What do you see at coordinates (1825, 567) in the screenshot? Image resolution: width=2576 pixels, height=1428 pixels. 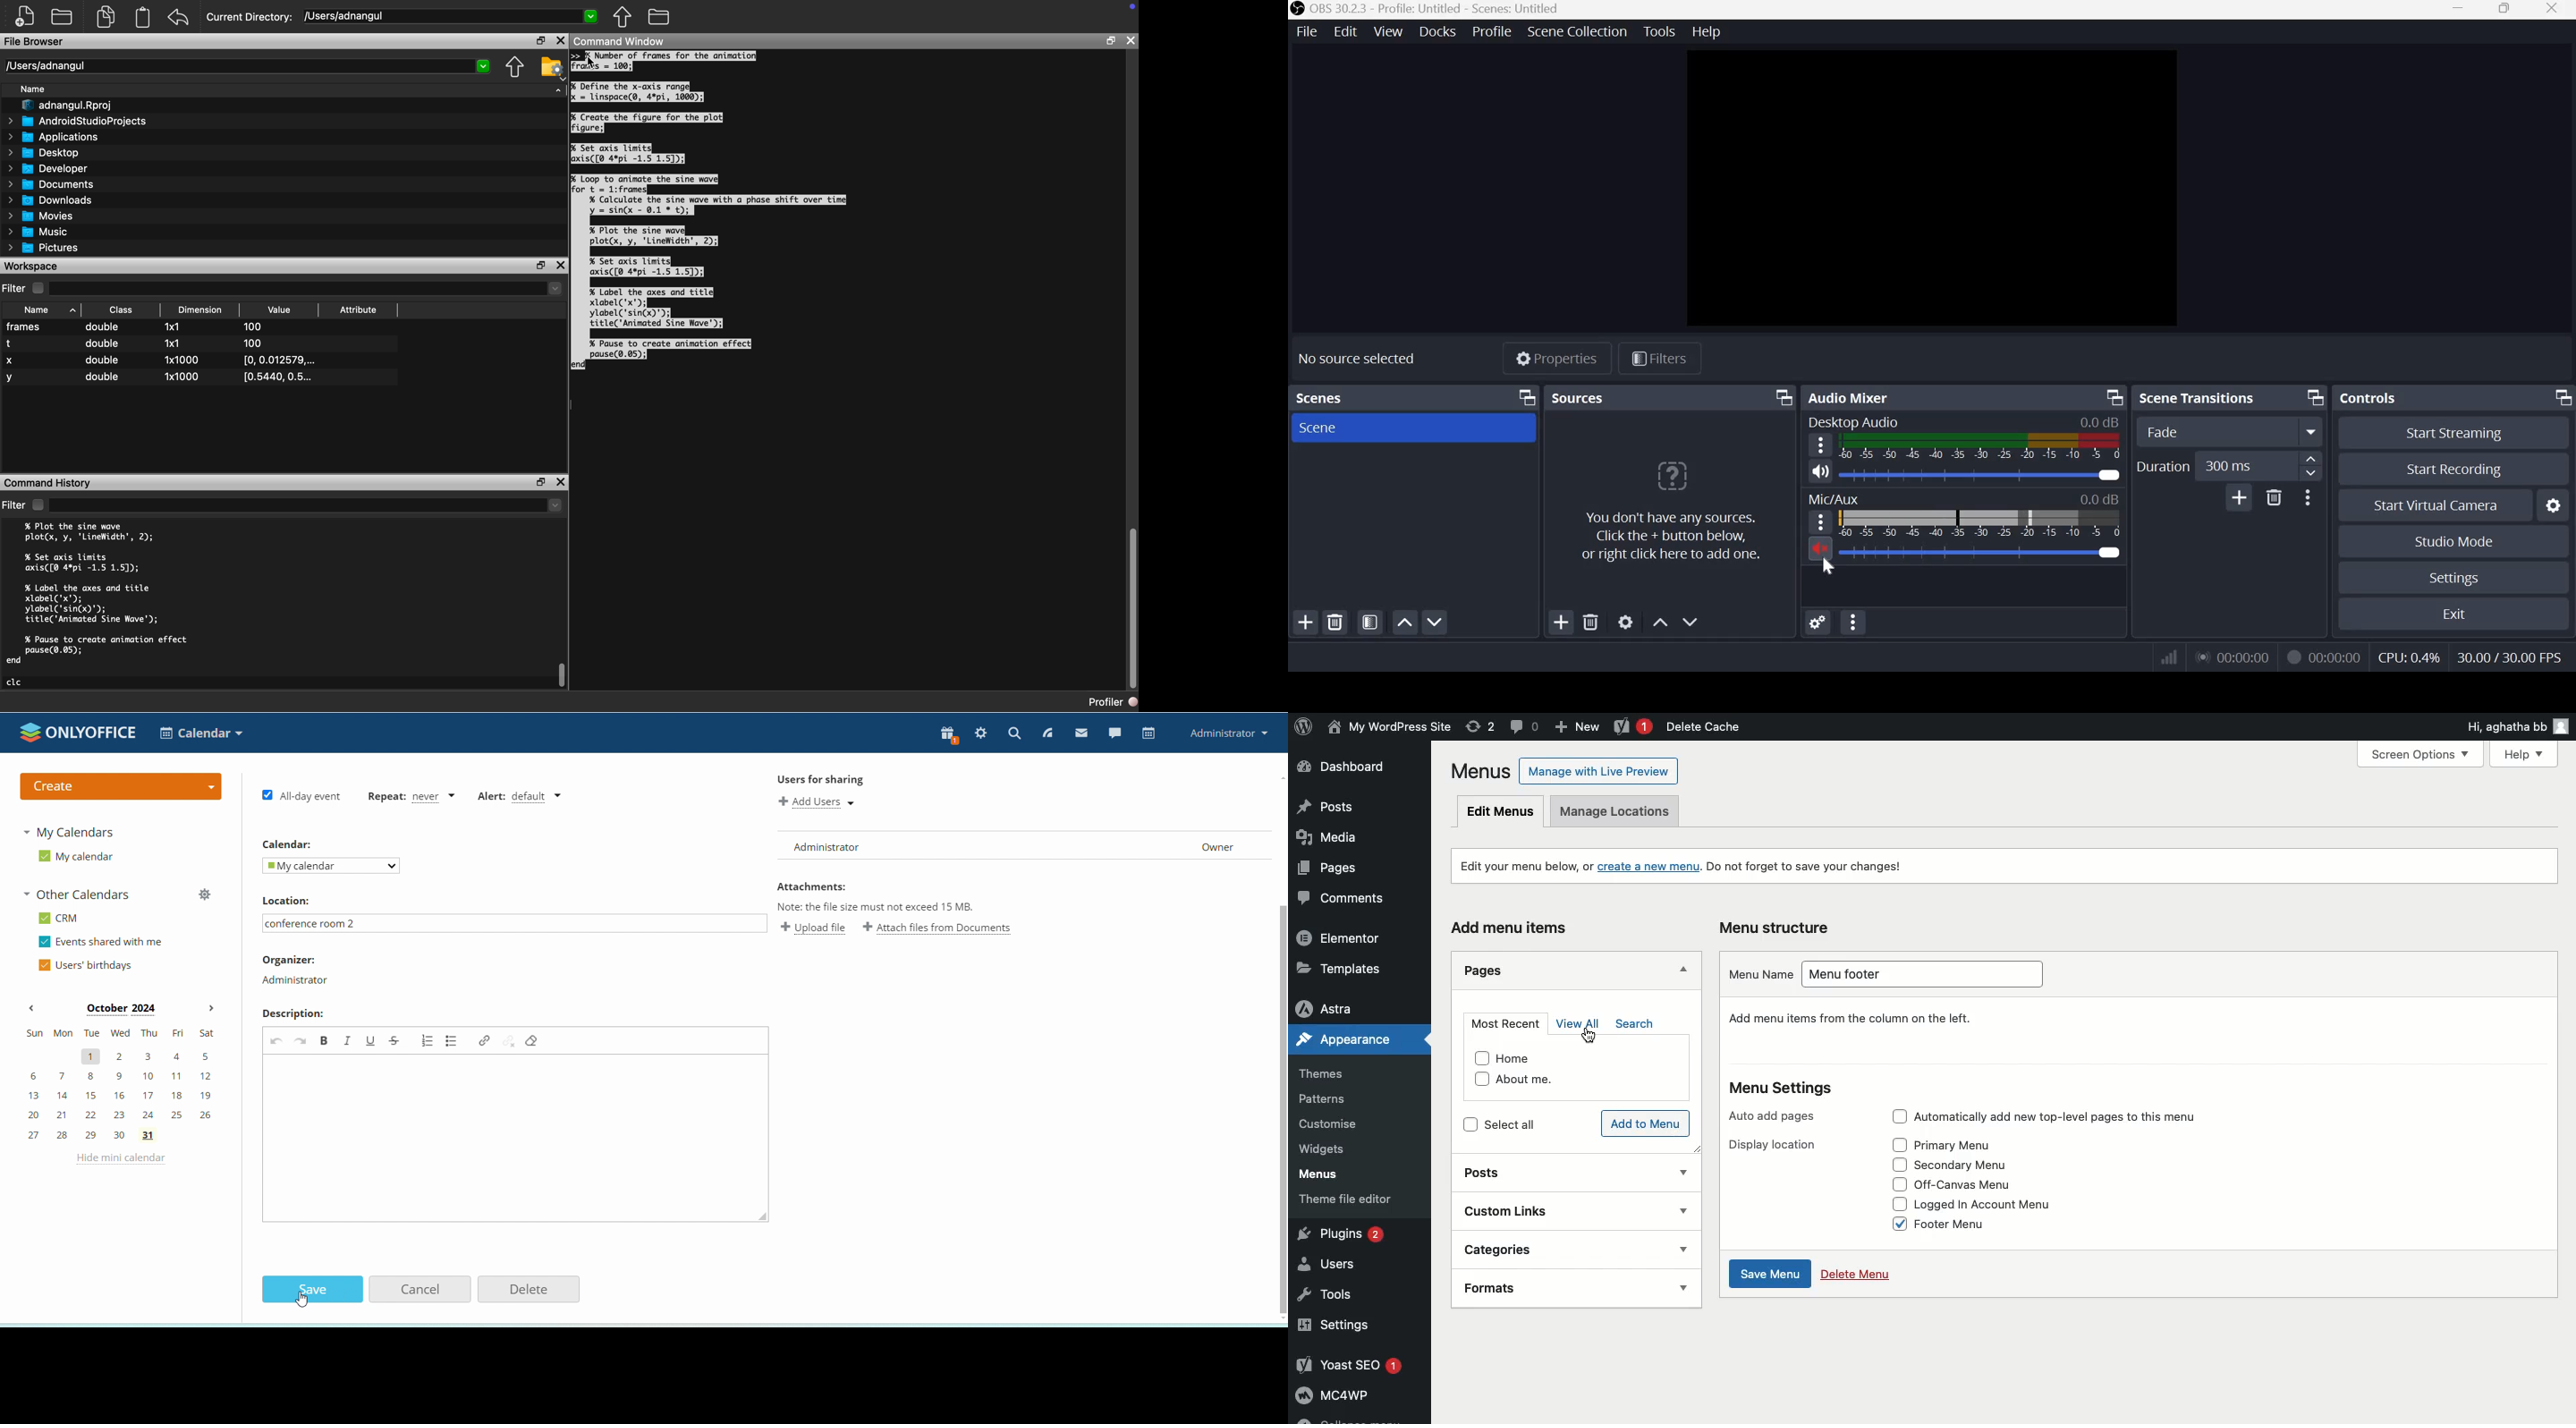 I see `cursor` at bounding box center [1825, 567].